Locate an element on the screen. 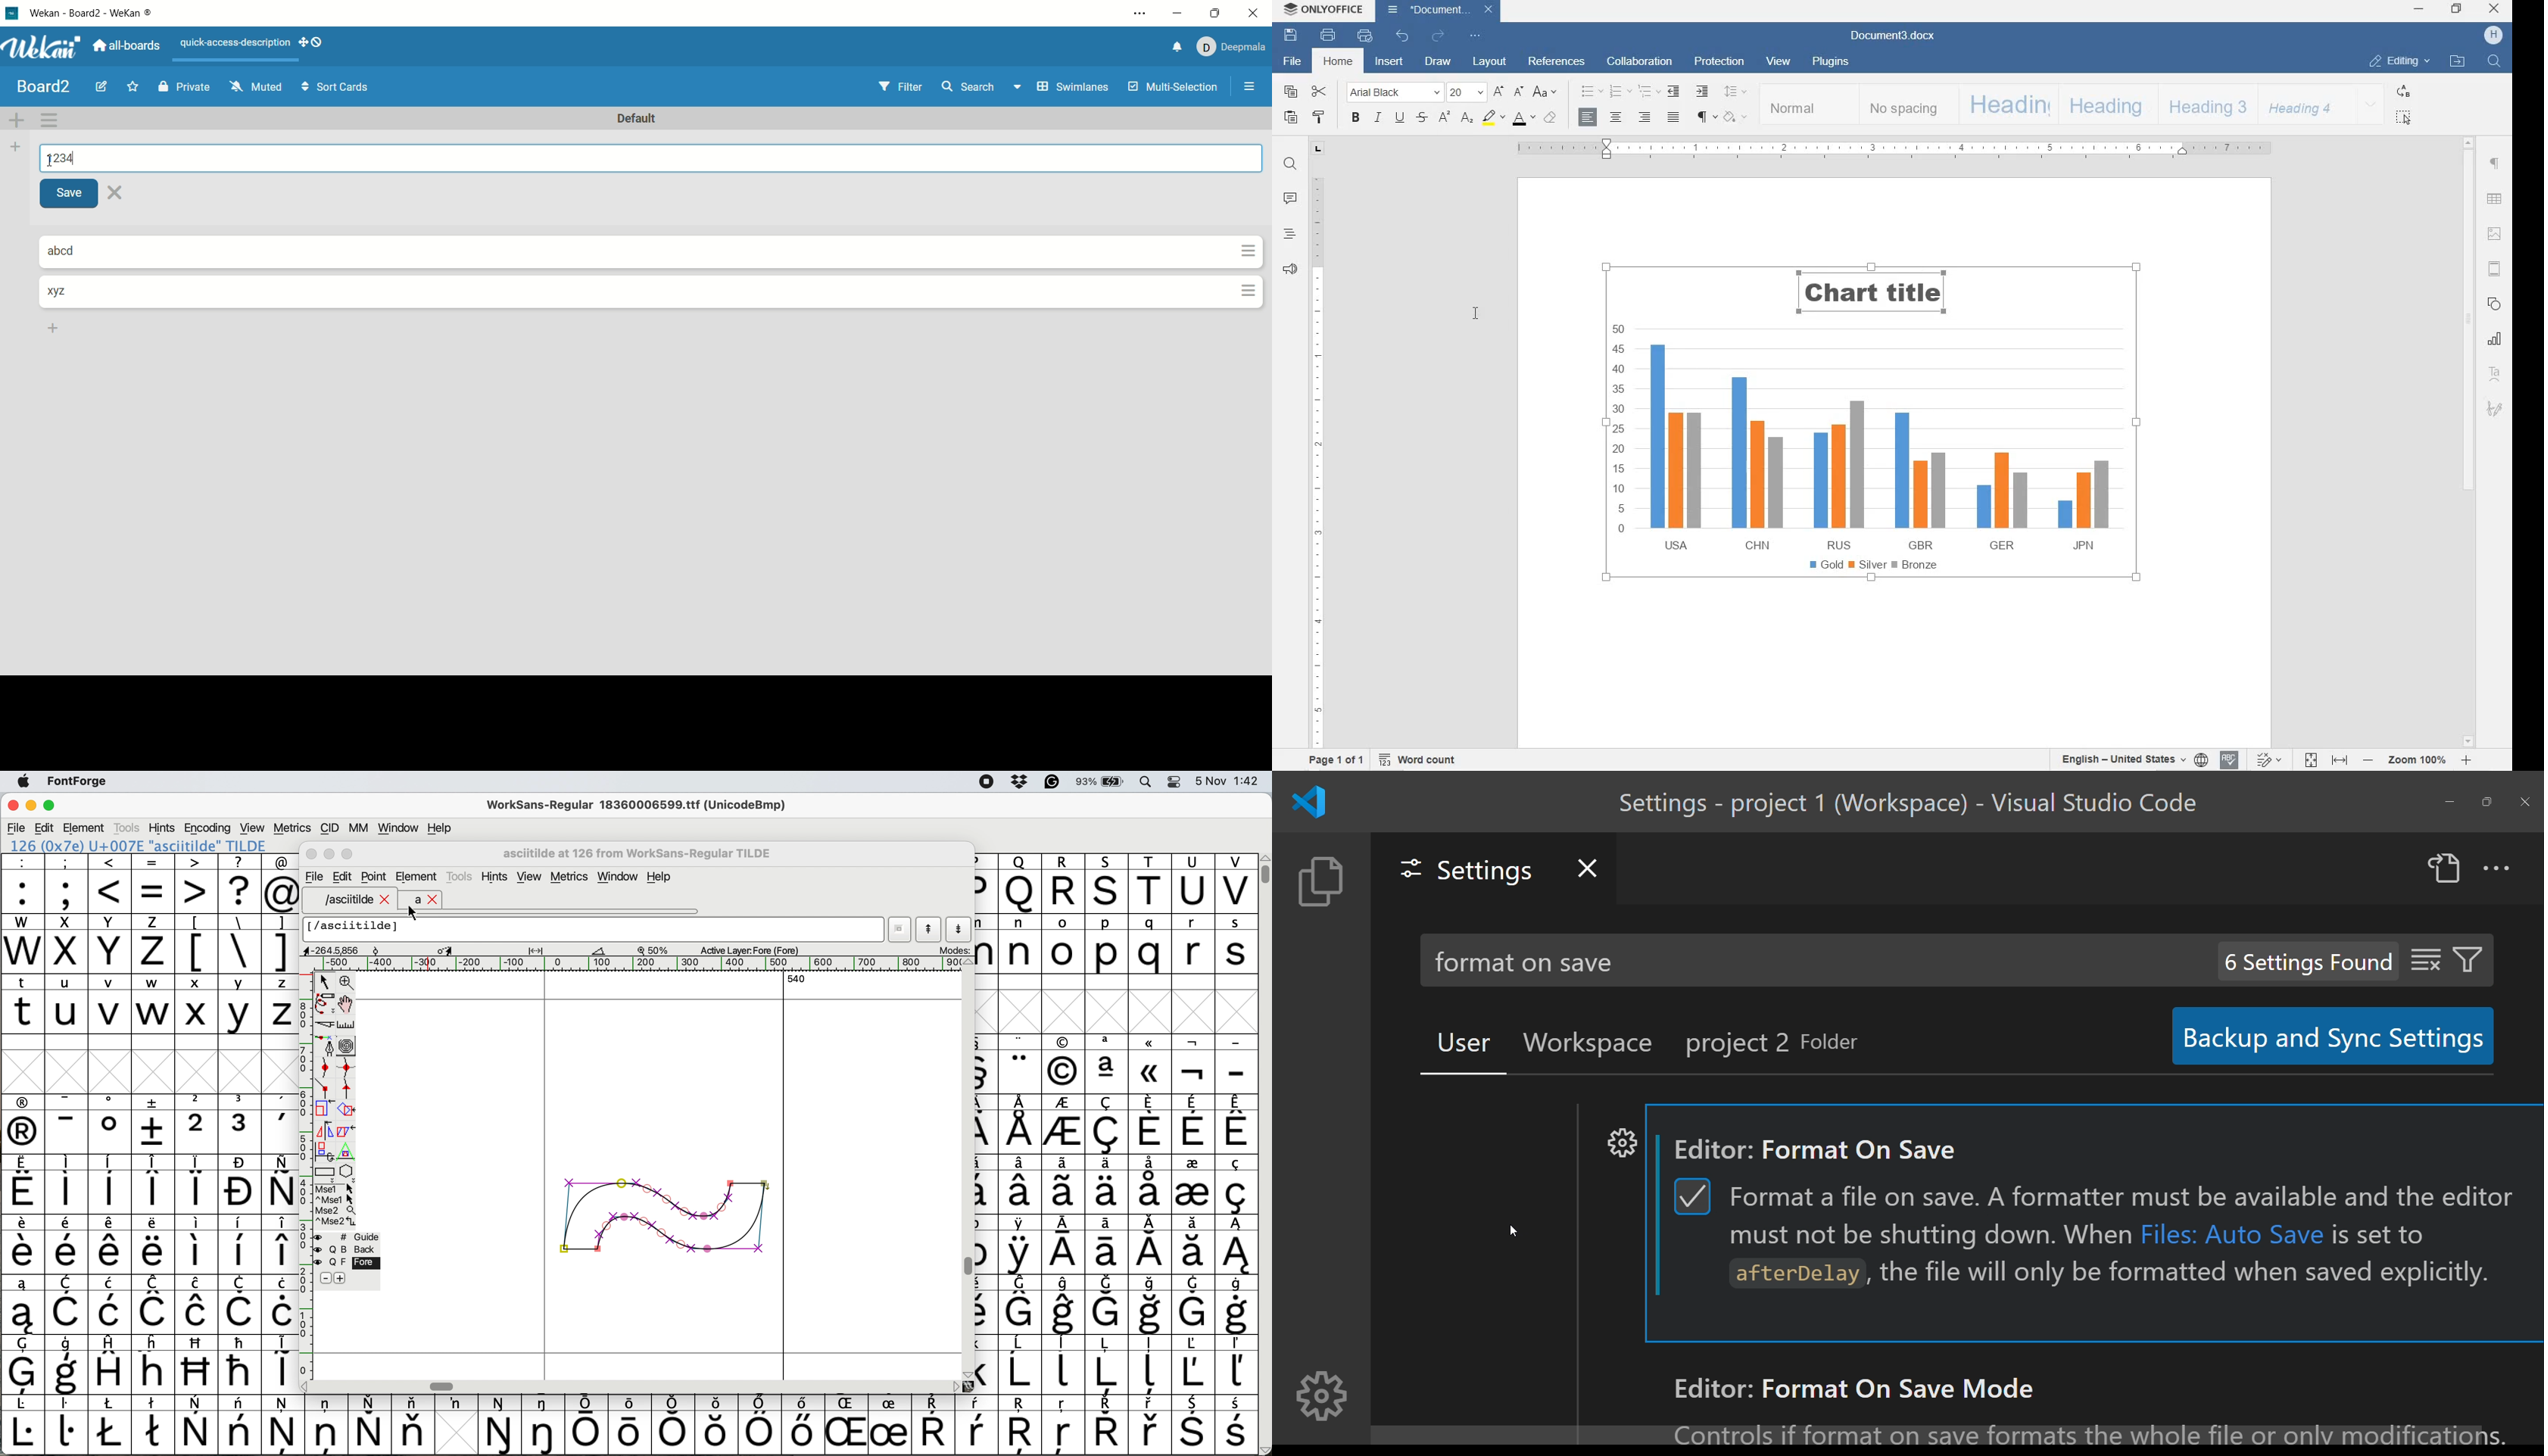  u is located at coordinates (67, 1003).